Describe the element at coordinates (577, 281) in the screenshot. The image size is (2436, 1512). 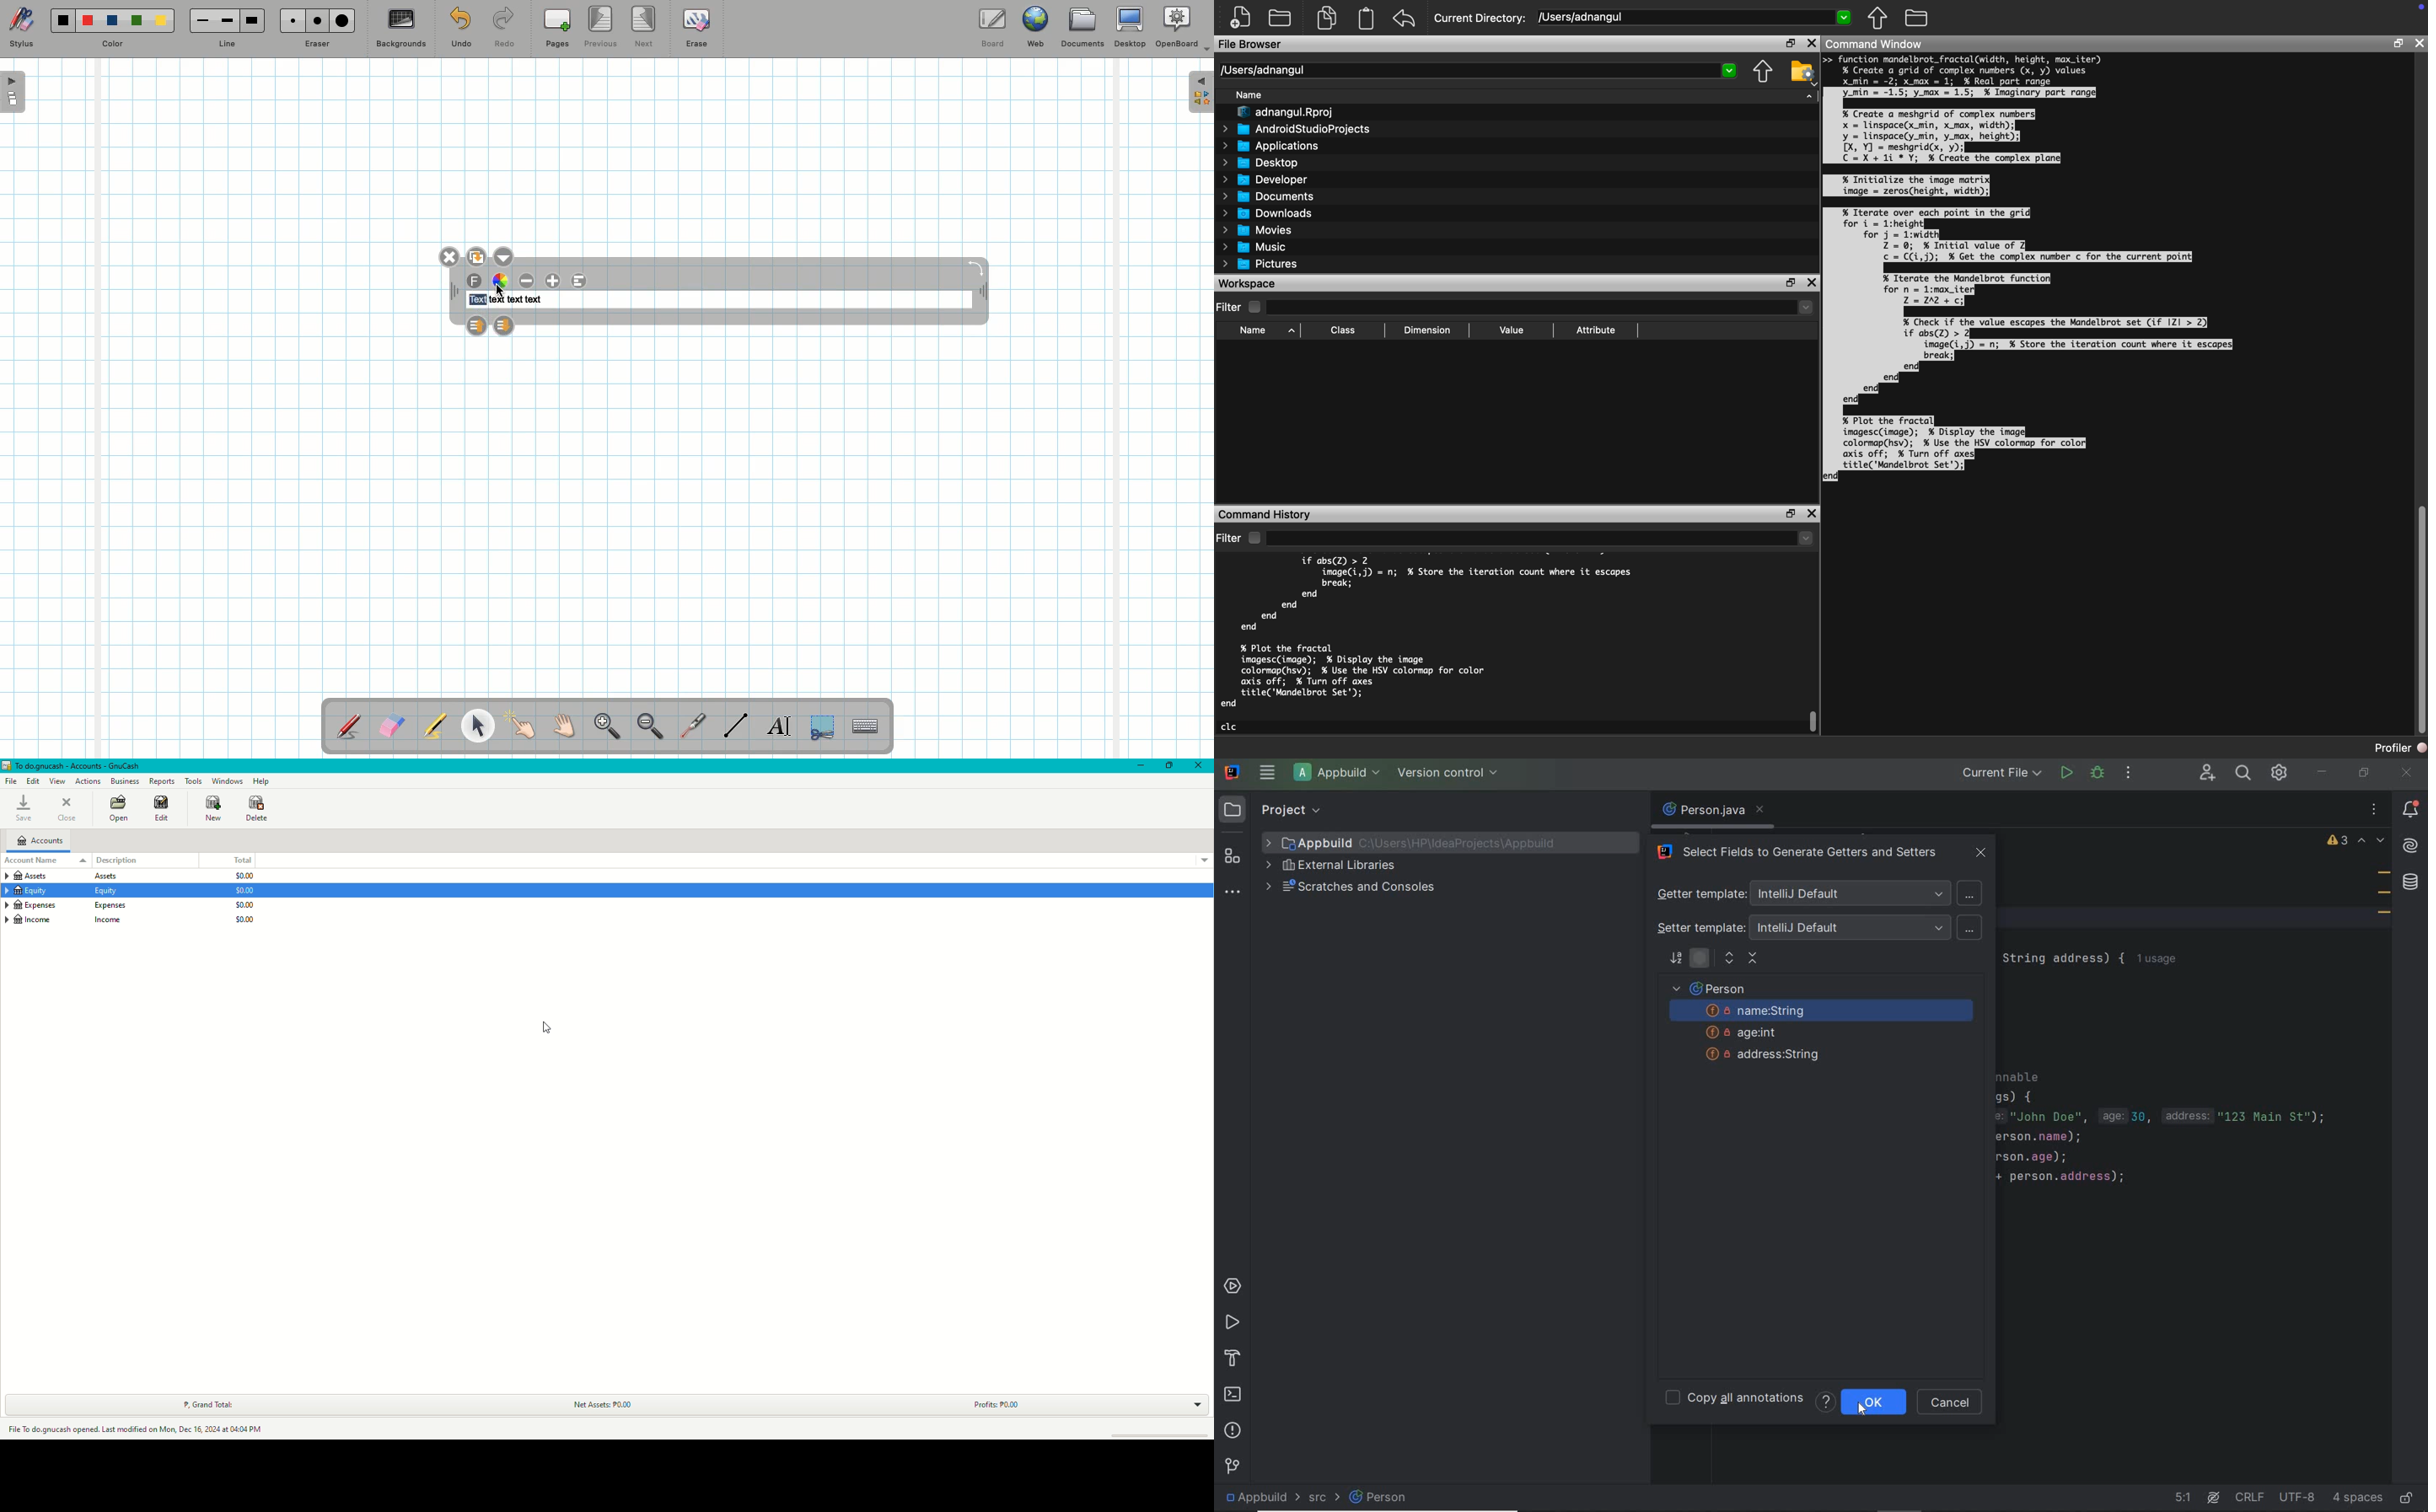
I see `Alignment` at that location.